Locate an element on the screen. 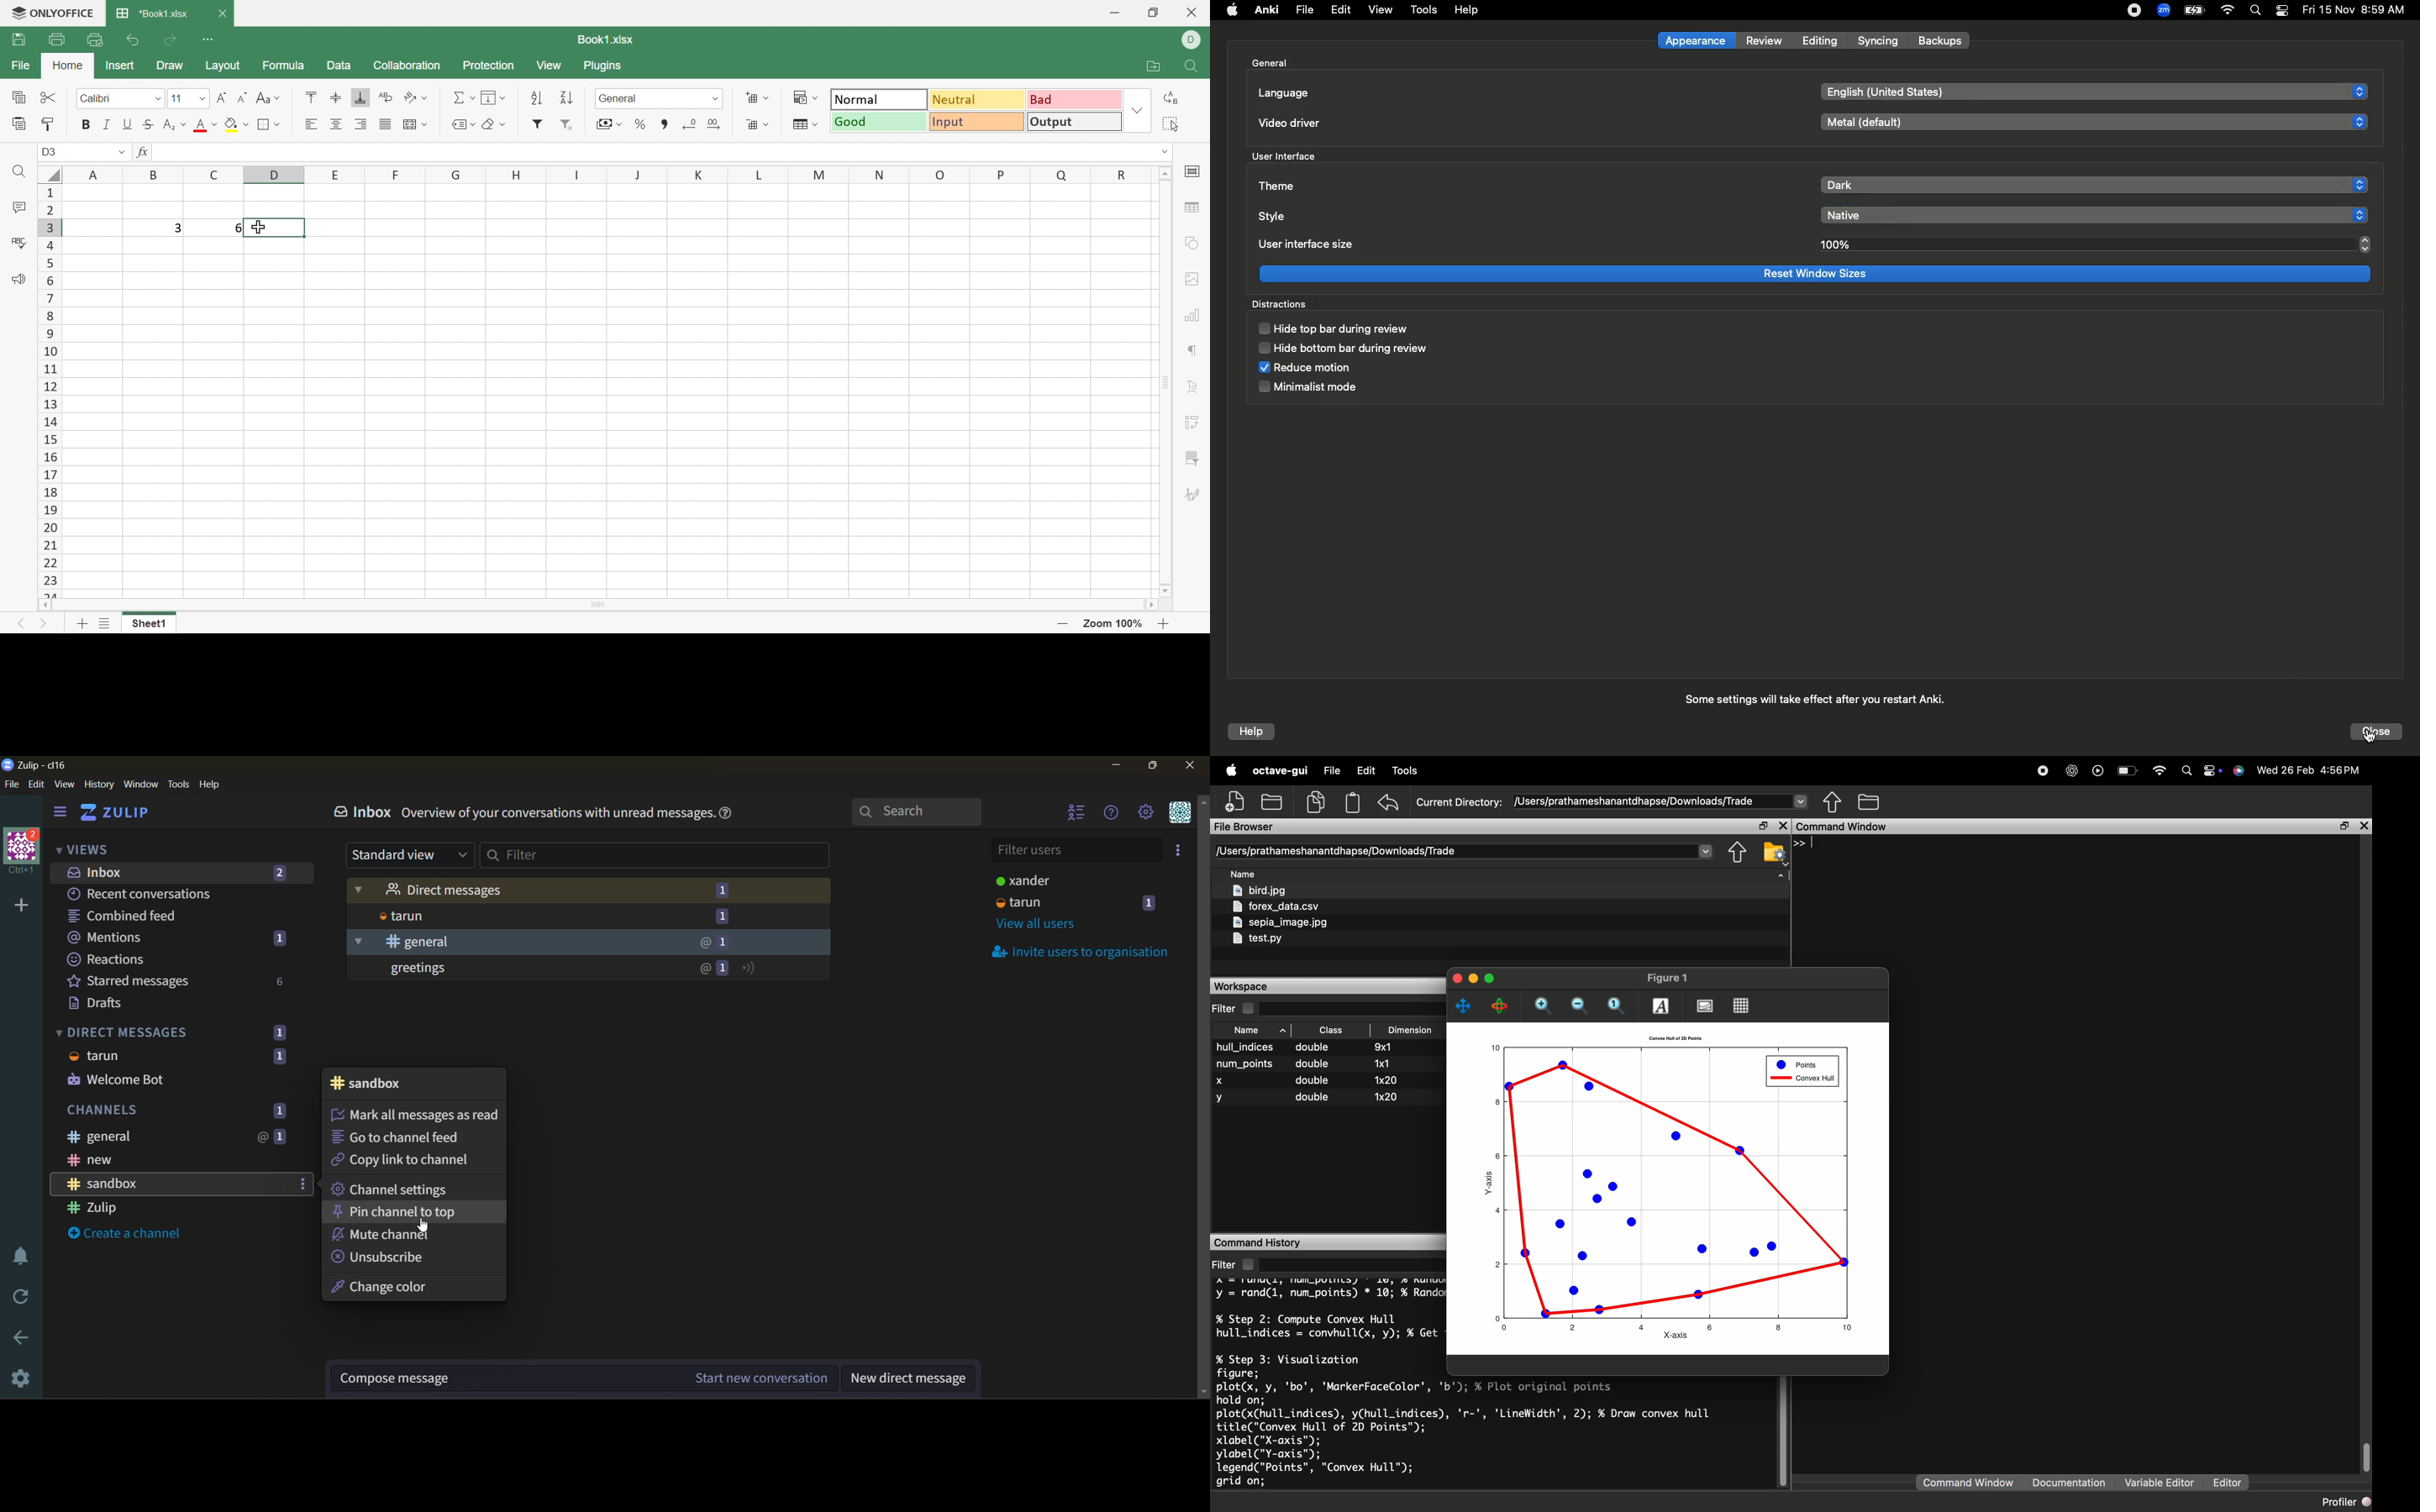 The height and width of the screenshot is (1512, 2436). Overview of your conversations with unread messages is located at coordinates (557, 815).